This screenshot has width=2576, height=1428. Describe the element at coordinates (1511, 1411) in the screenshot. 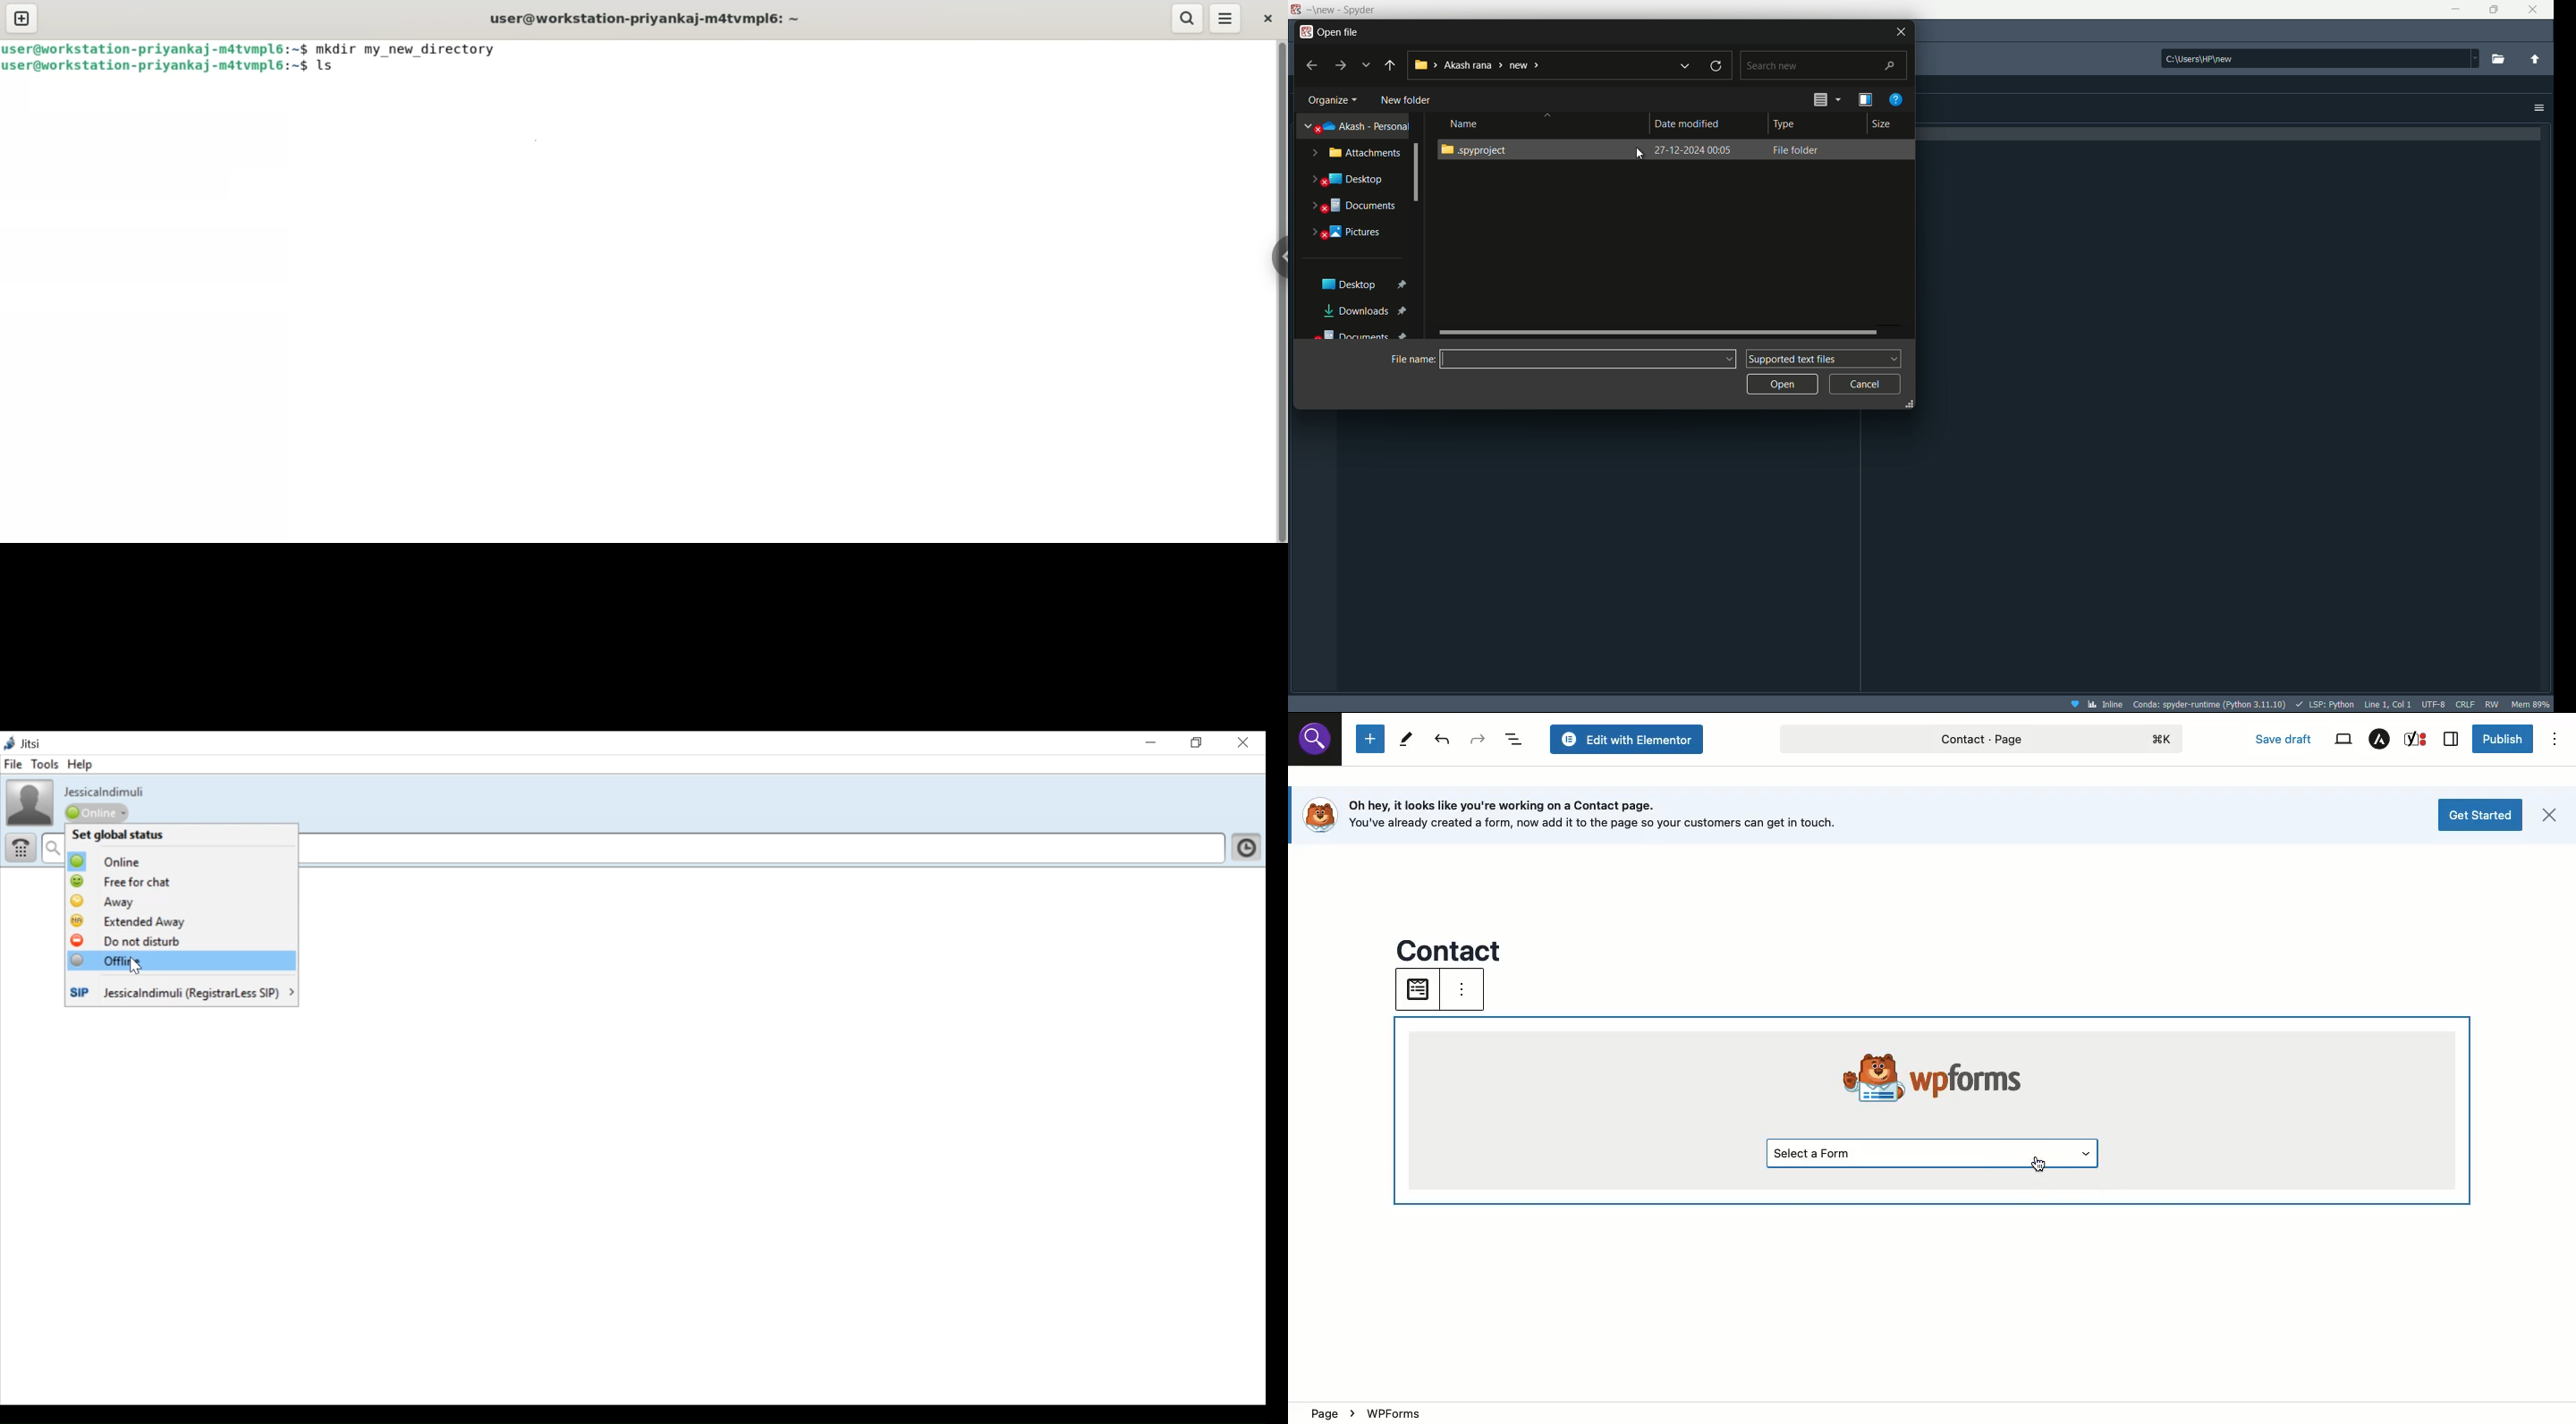

I see `Page > WPForms` at that location.